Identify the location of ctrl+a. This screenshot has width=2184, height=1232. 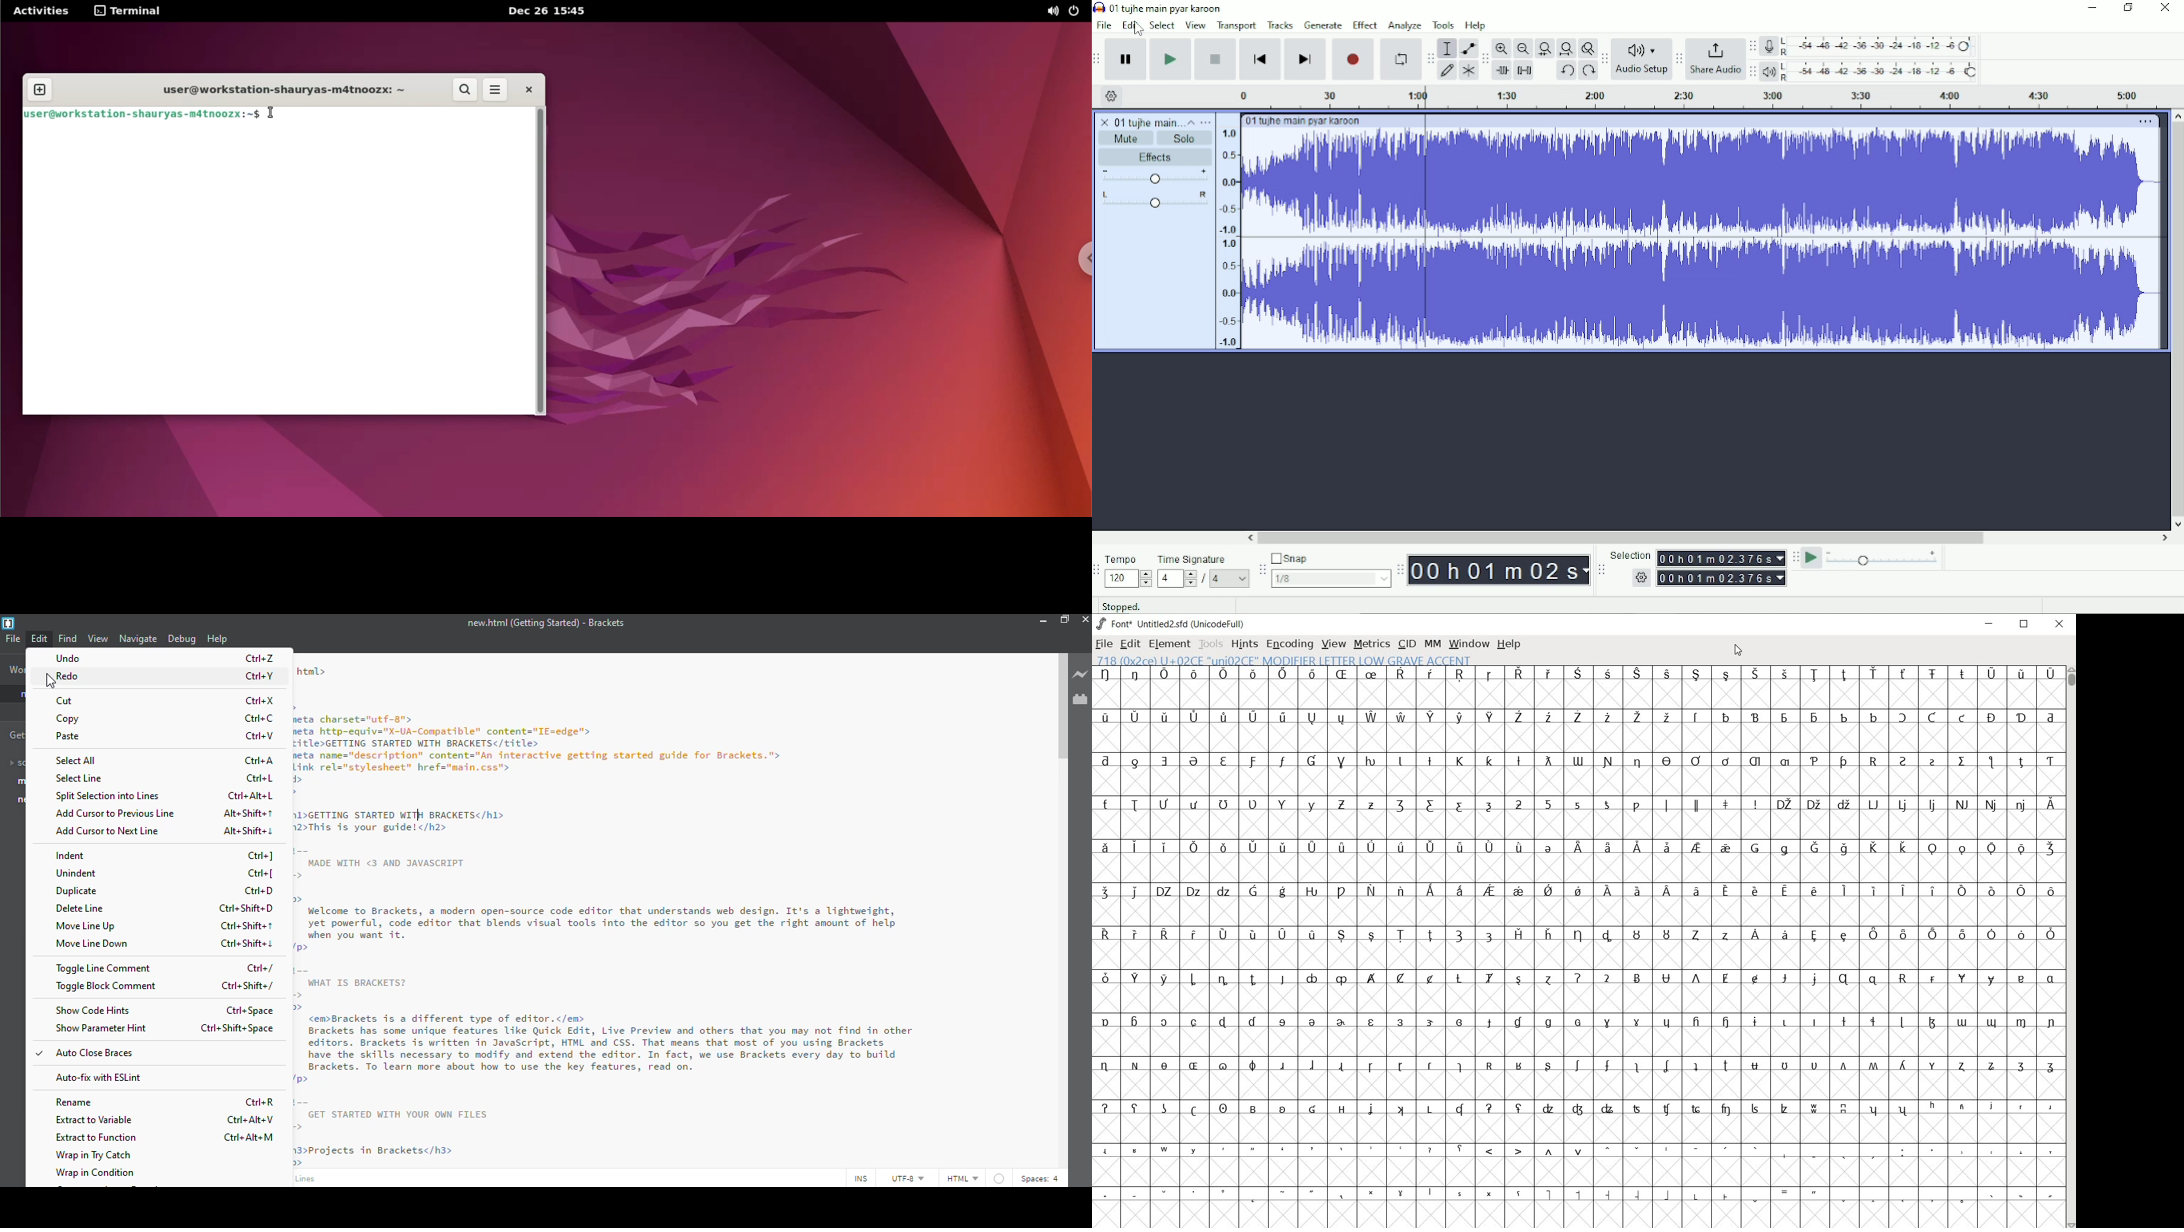
(259, 759).